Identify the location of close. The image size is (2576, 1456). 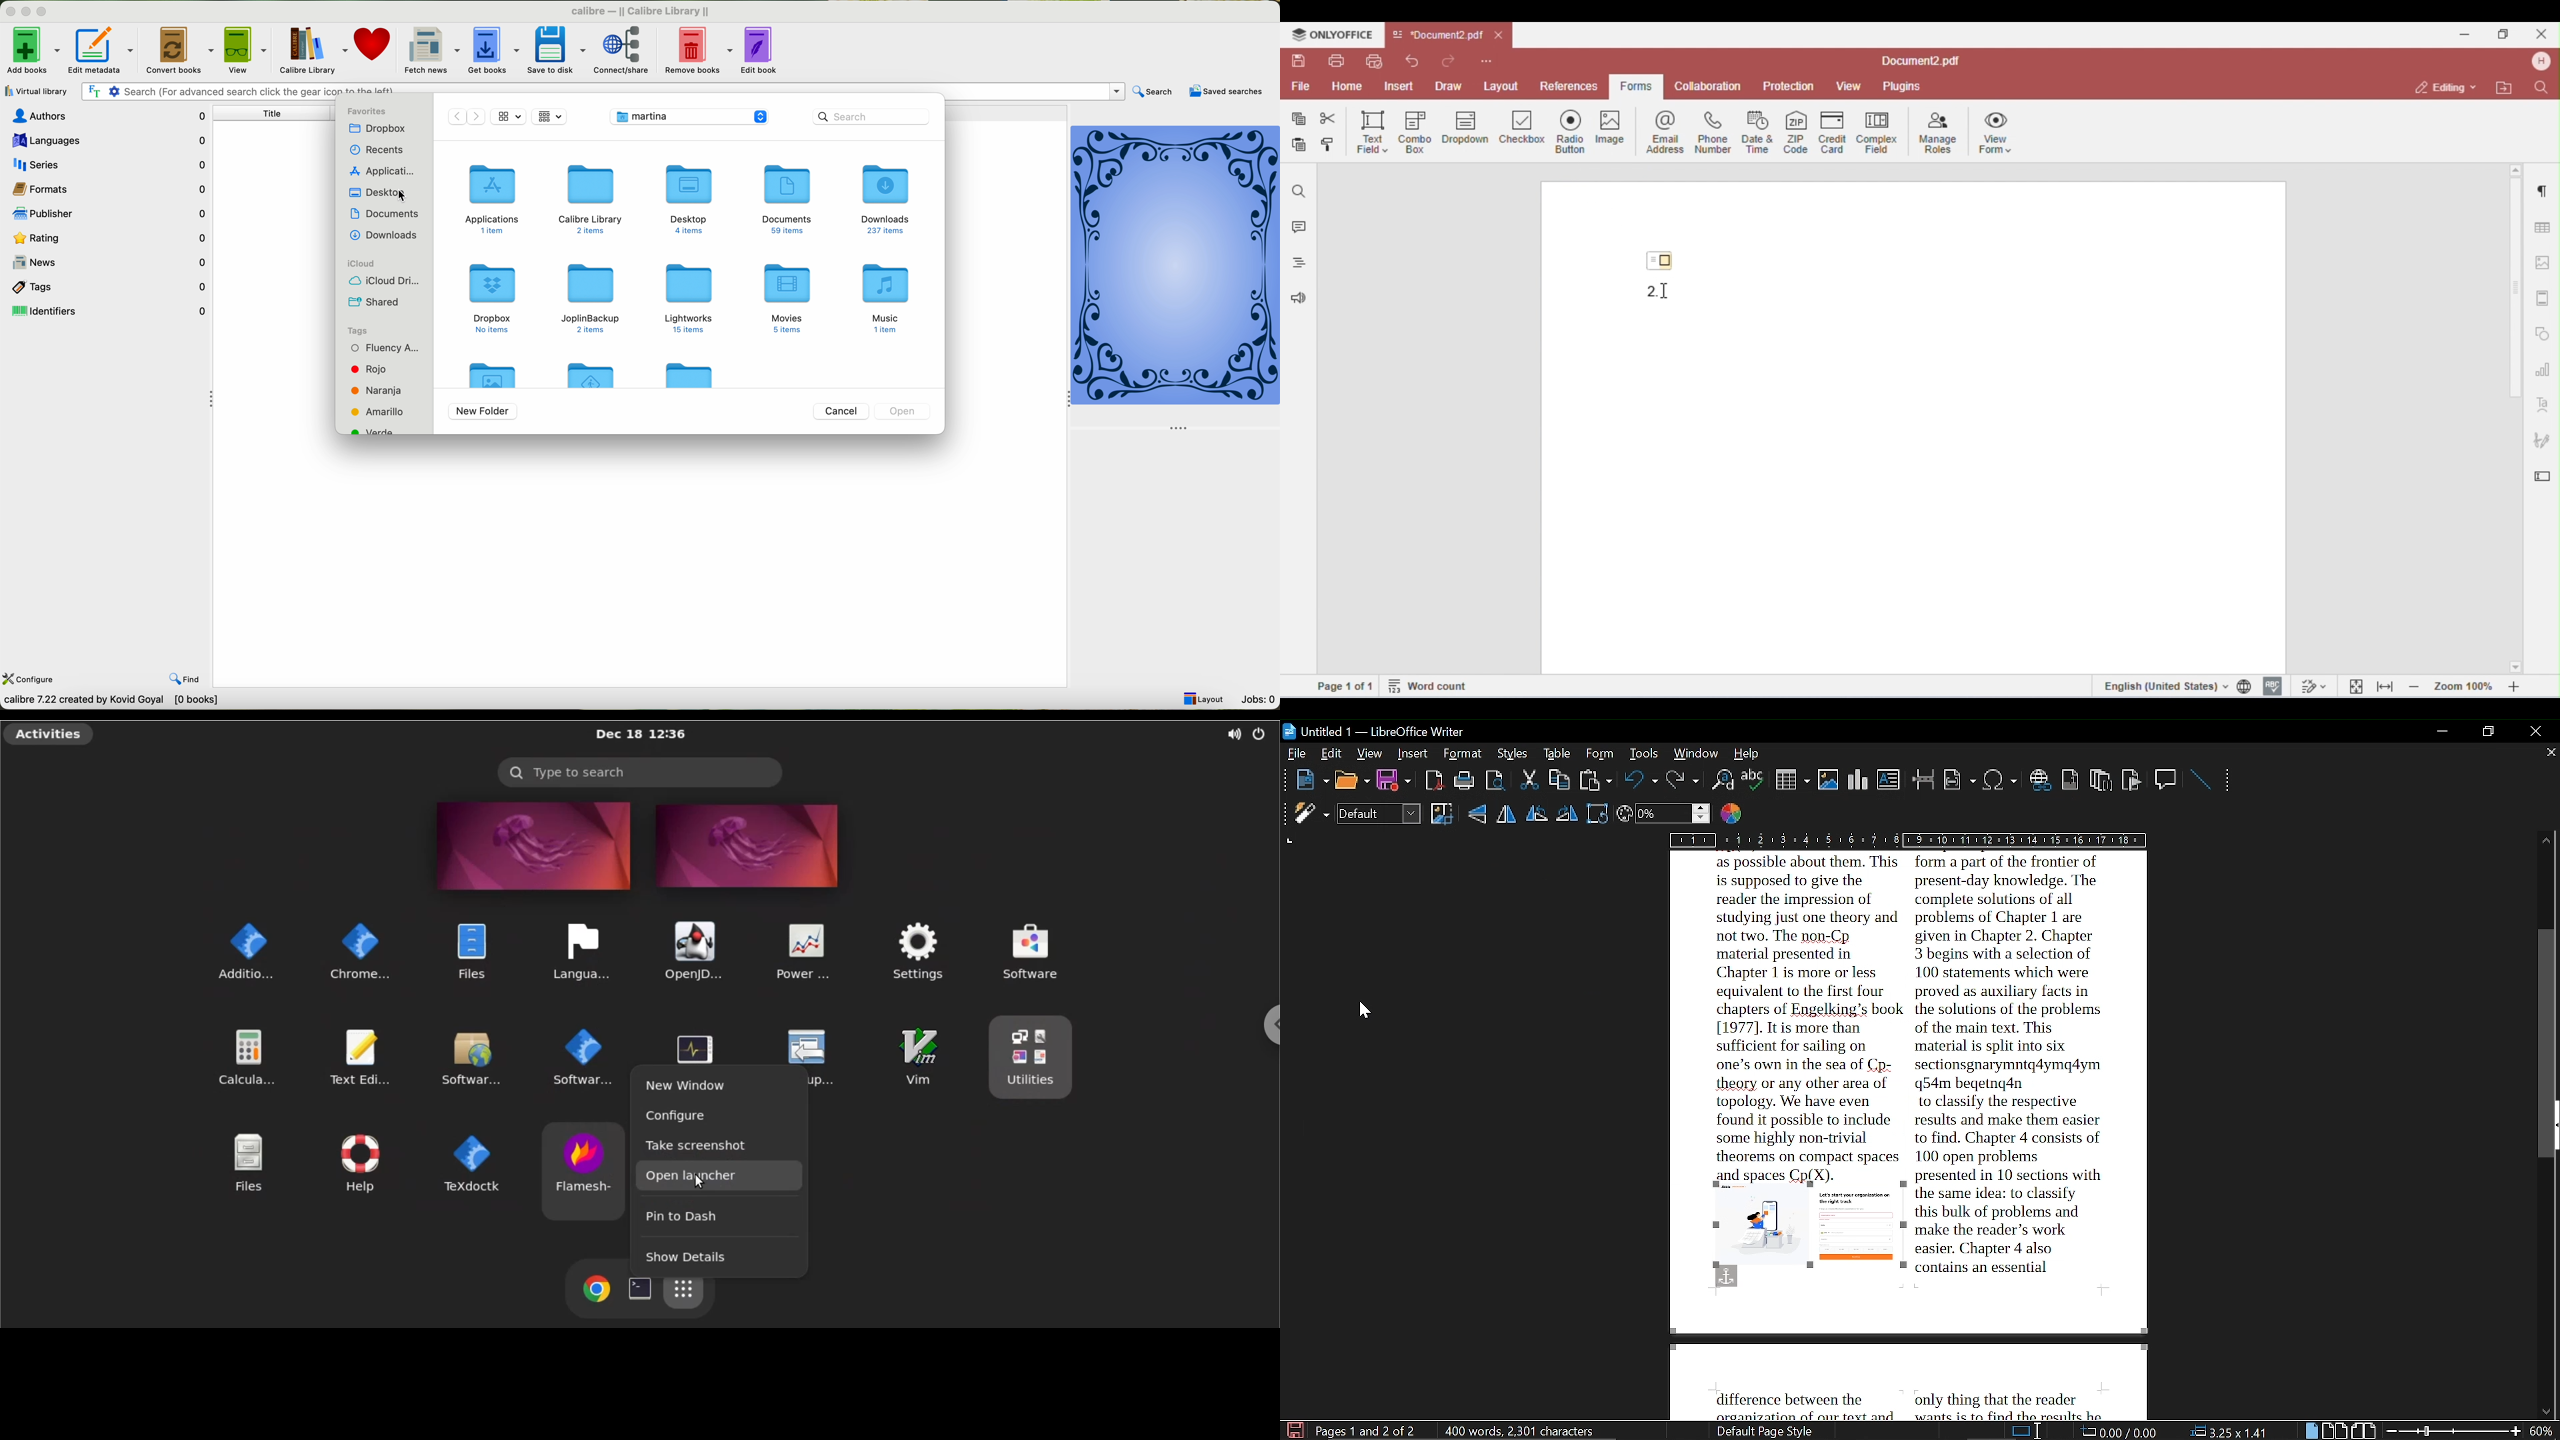
(2537, 729).